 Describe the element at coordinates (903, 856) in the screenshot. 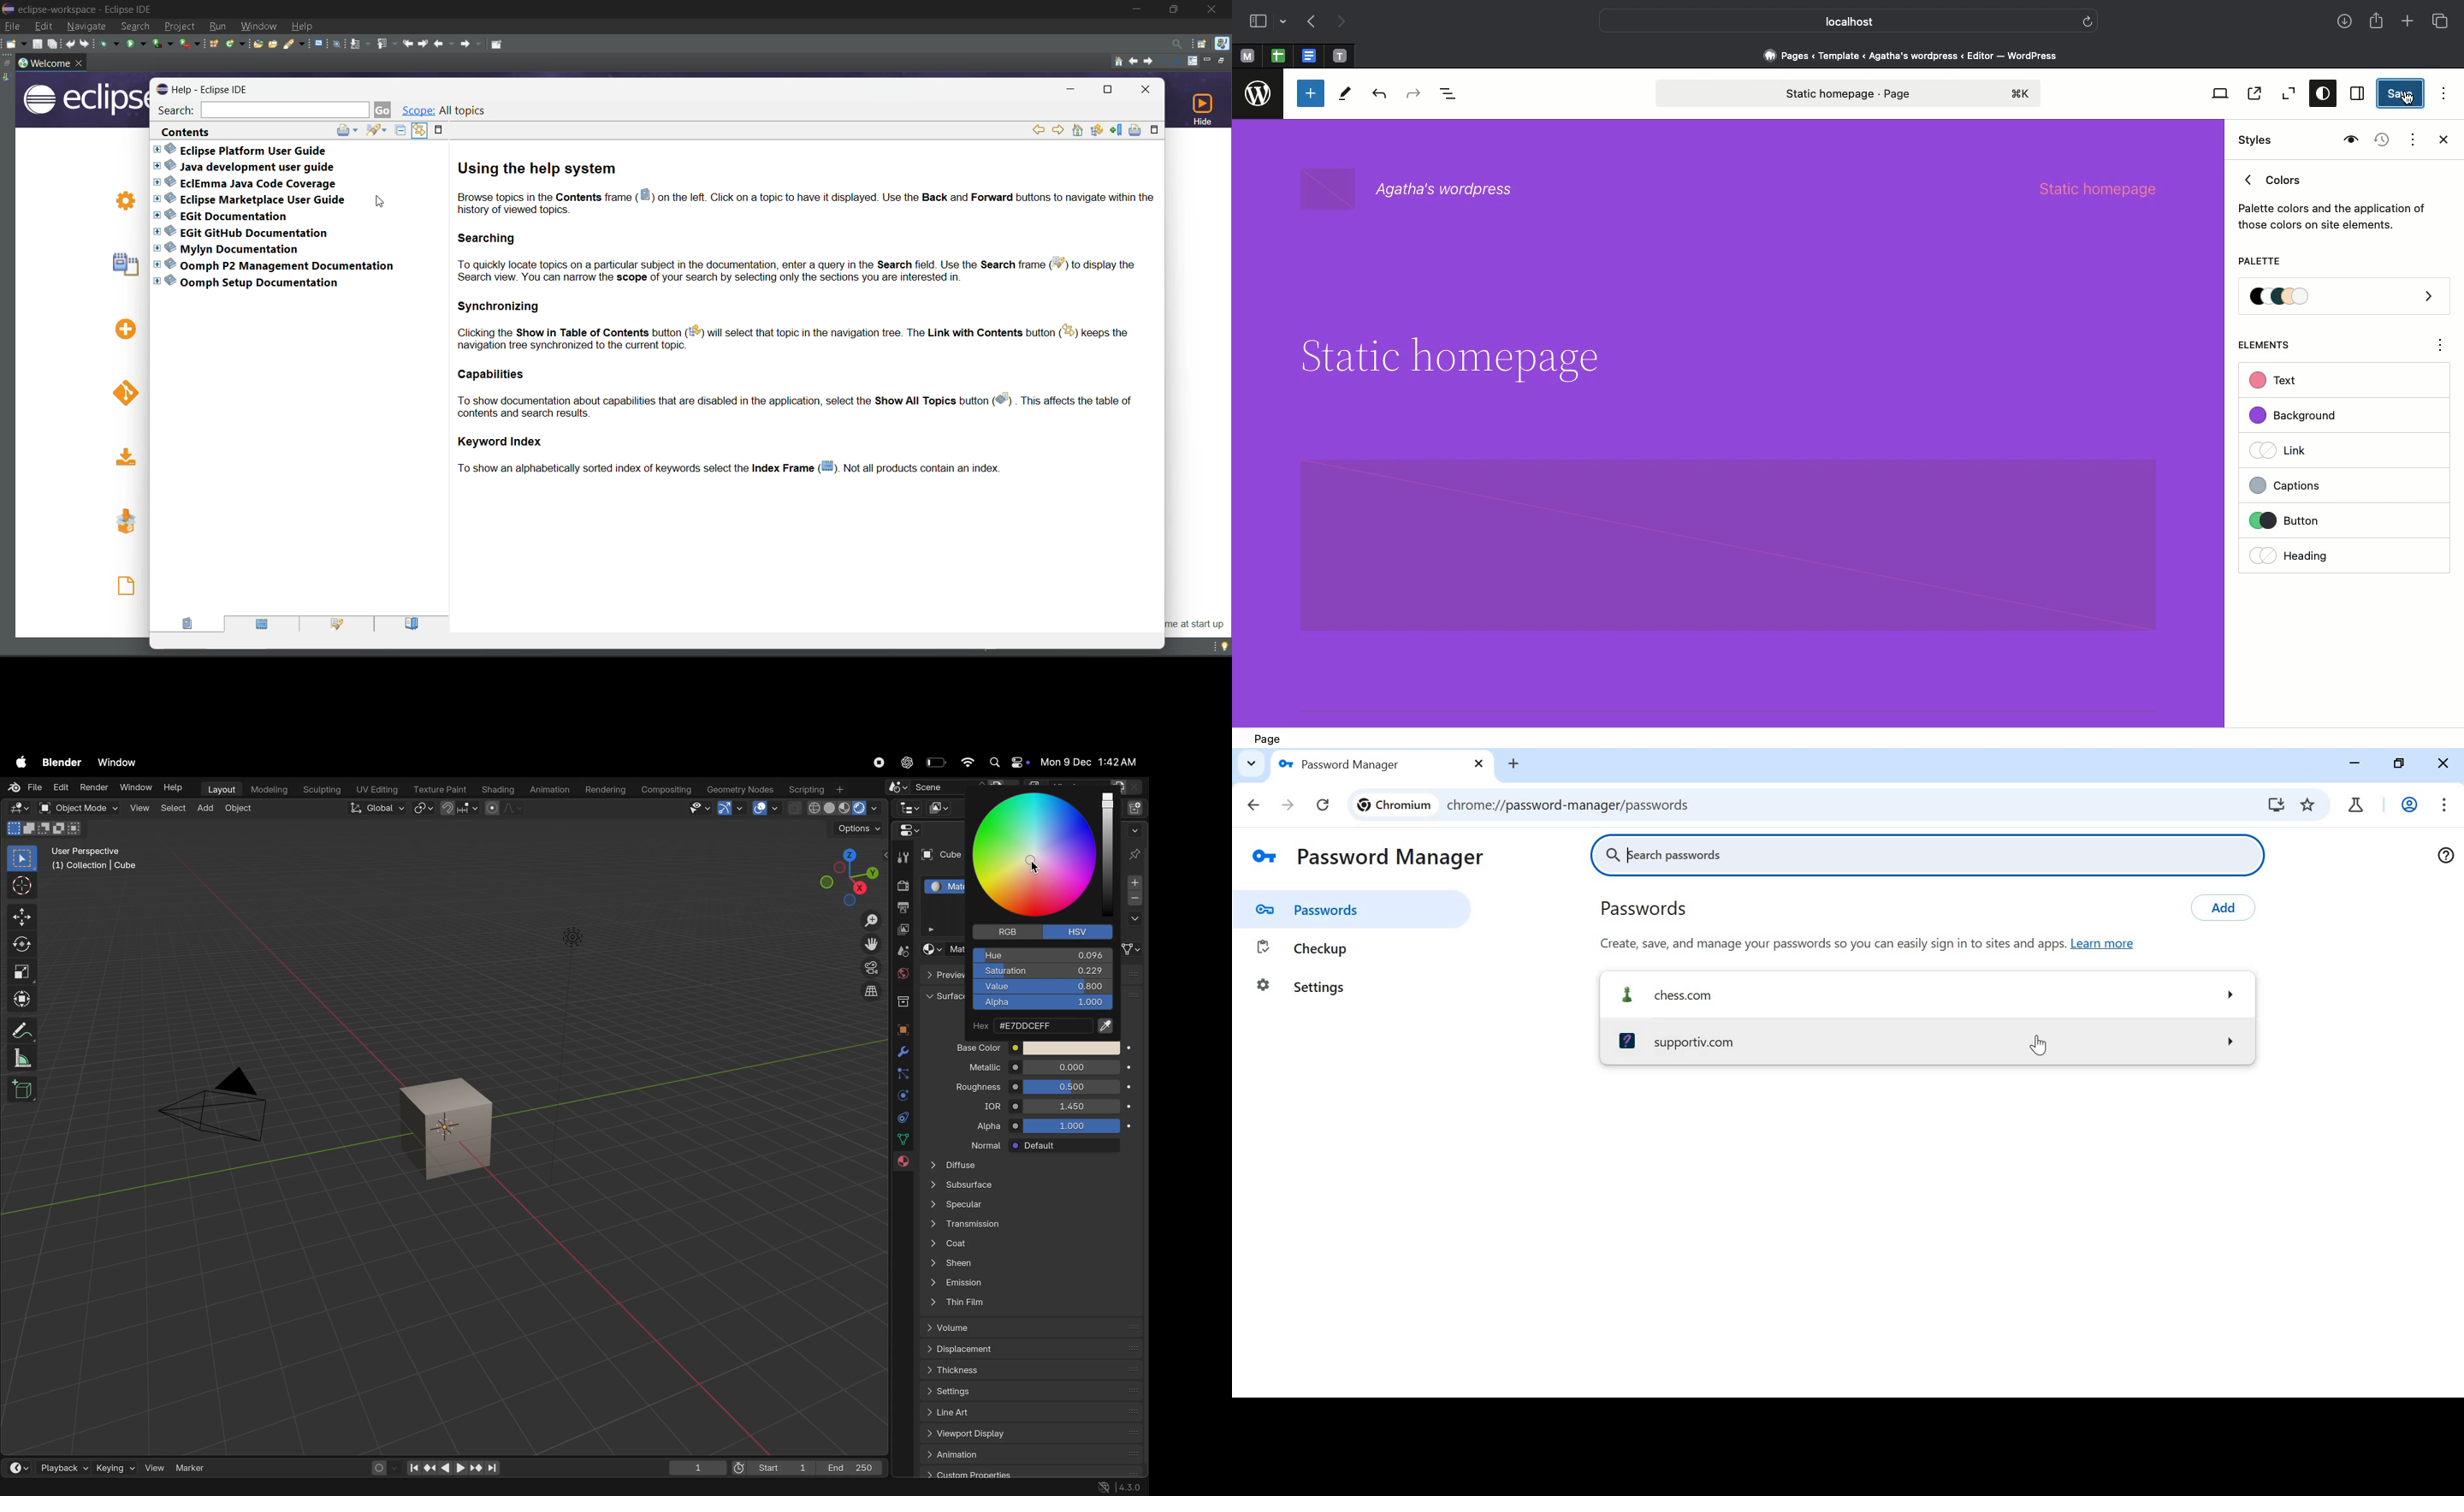

I see `tools` at that location.